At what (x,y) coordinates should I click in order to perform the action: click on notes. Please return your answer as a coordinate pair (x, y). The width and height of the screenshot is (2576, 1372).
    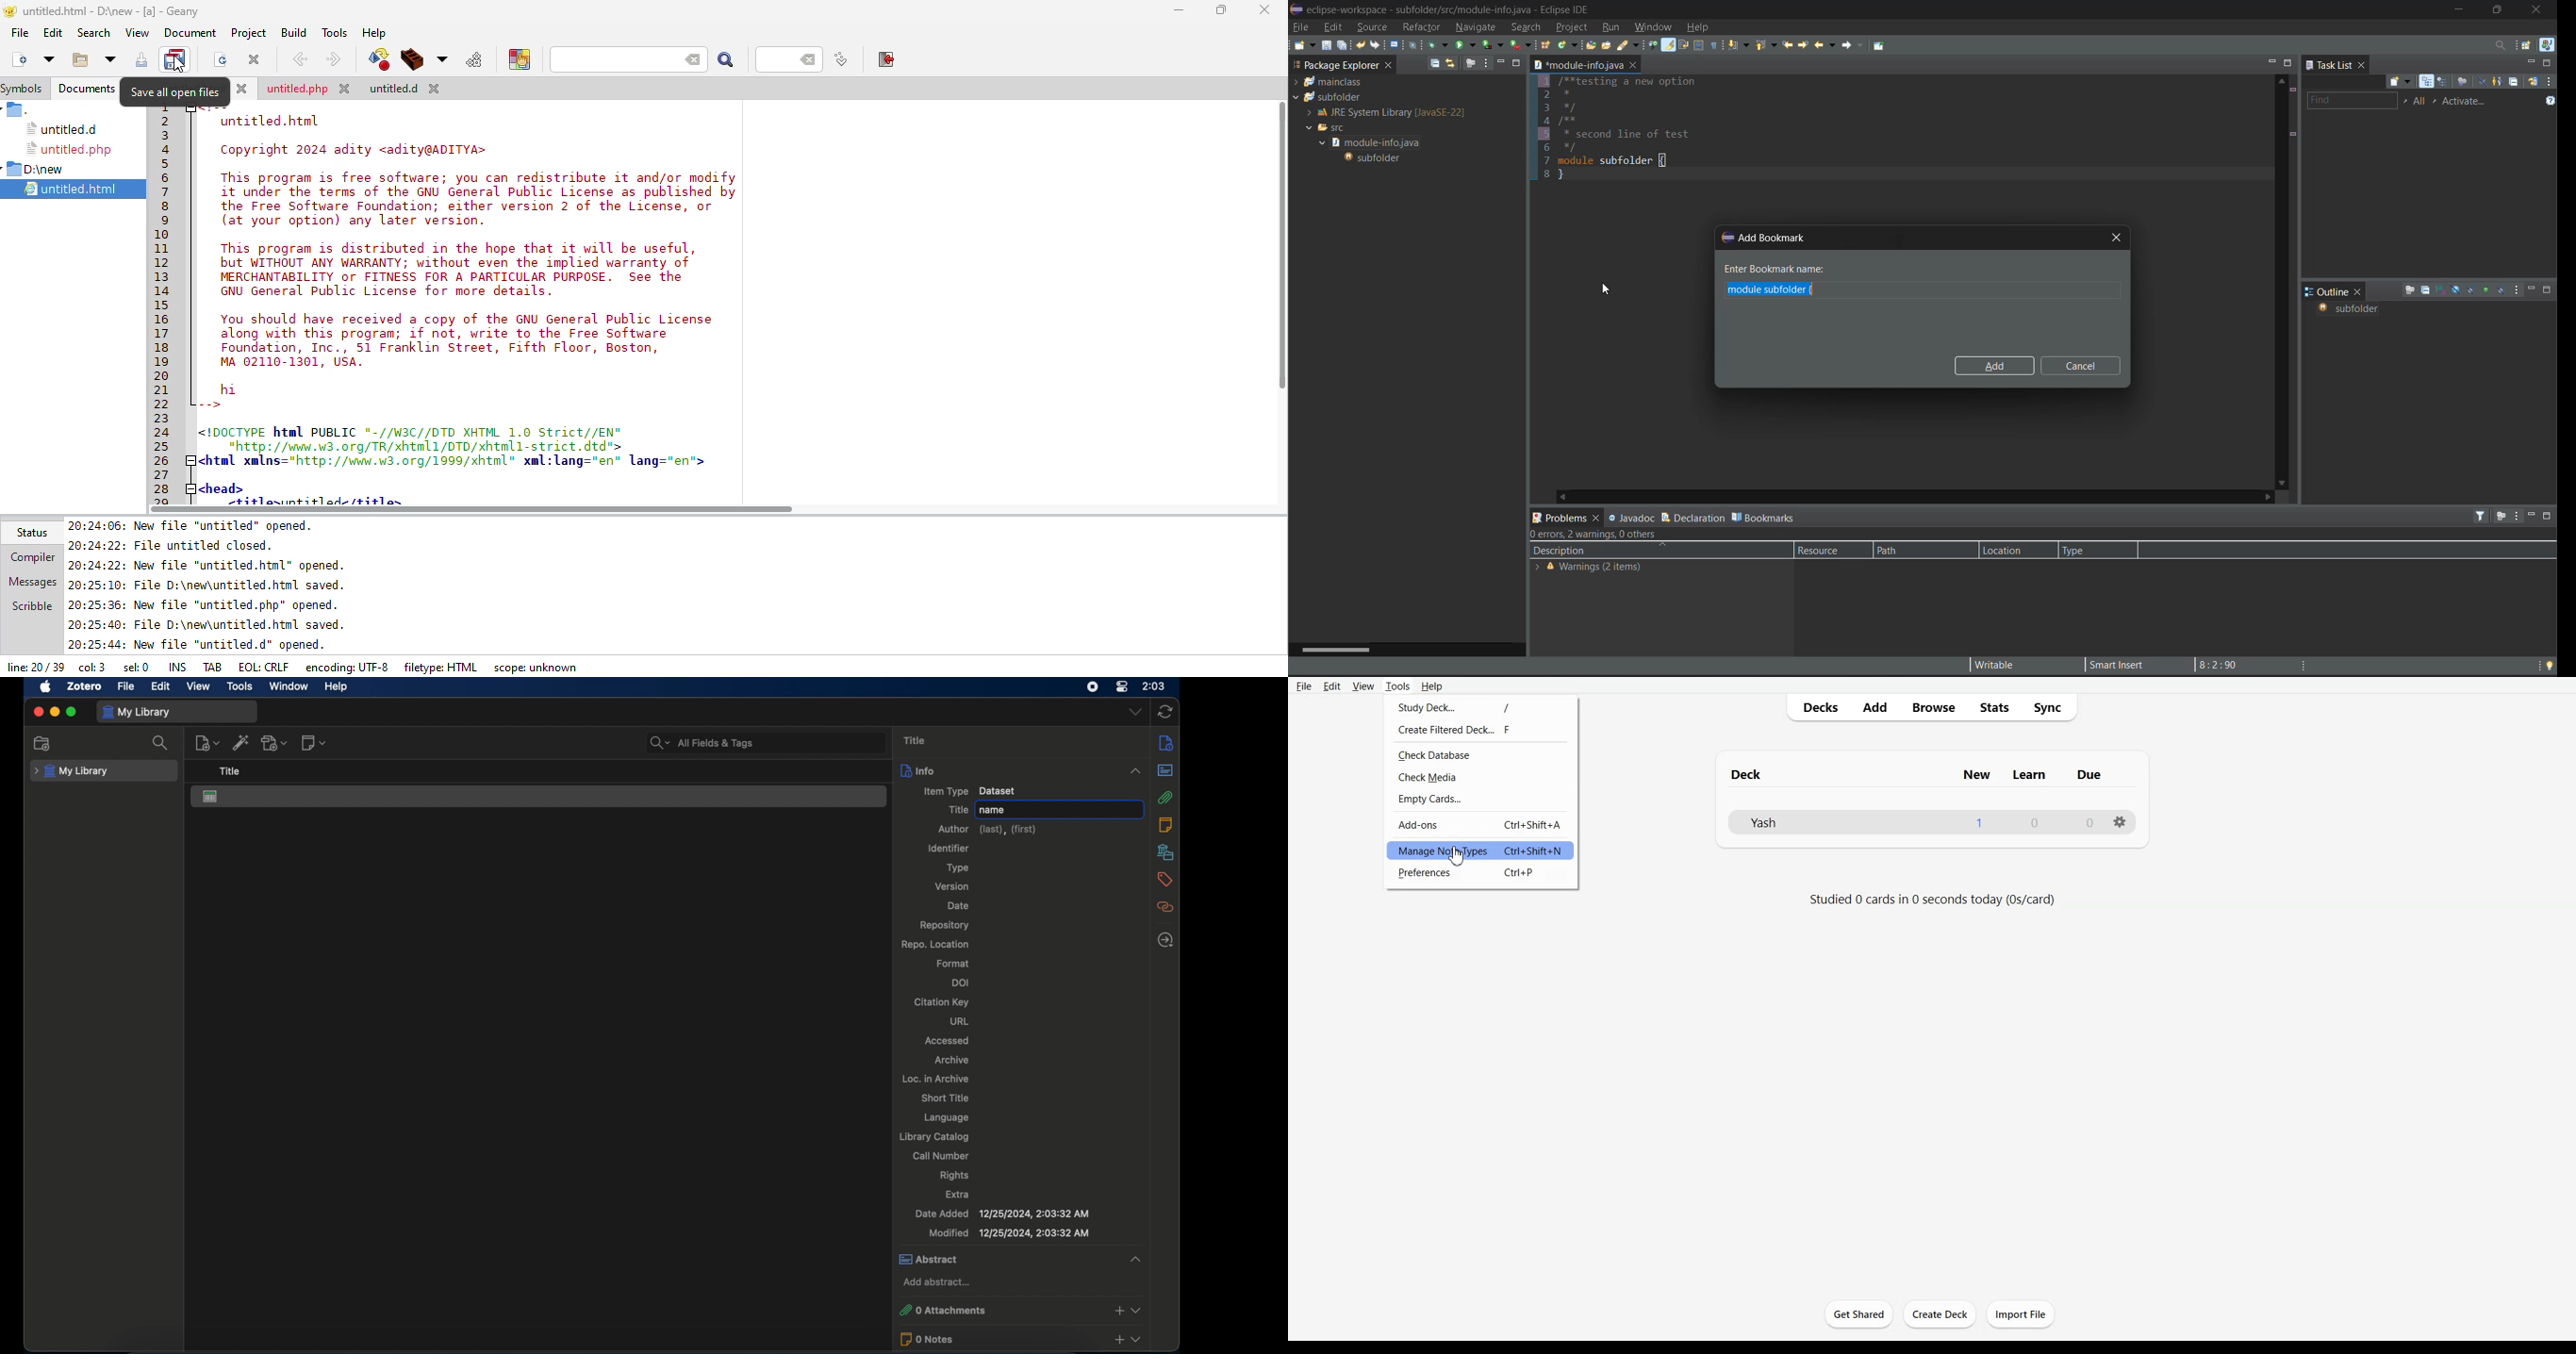
    Looking at the image, I should click on (1165, 824).